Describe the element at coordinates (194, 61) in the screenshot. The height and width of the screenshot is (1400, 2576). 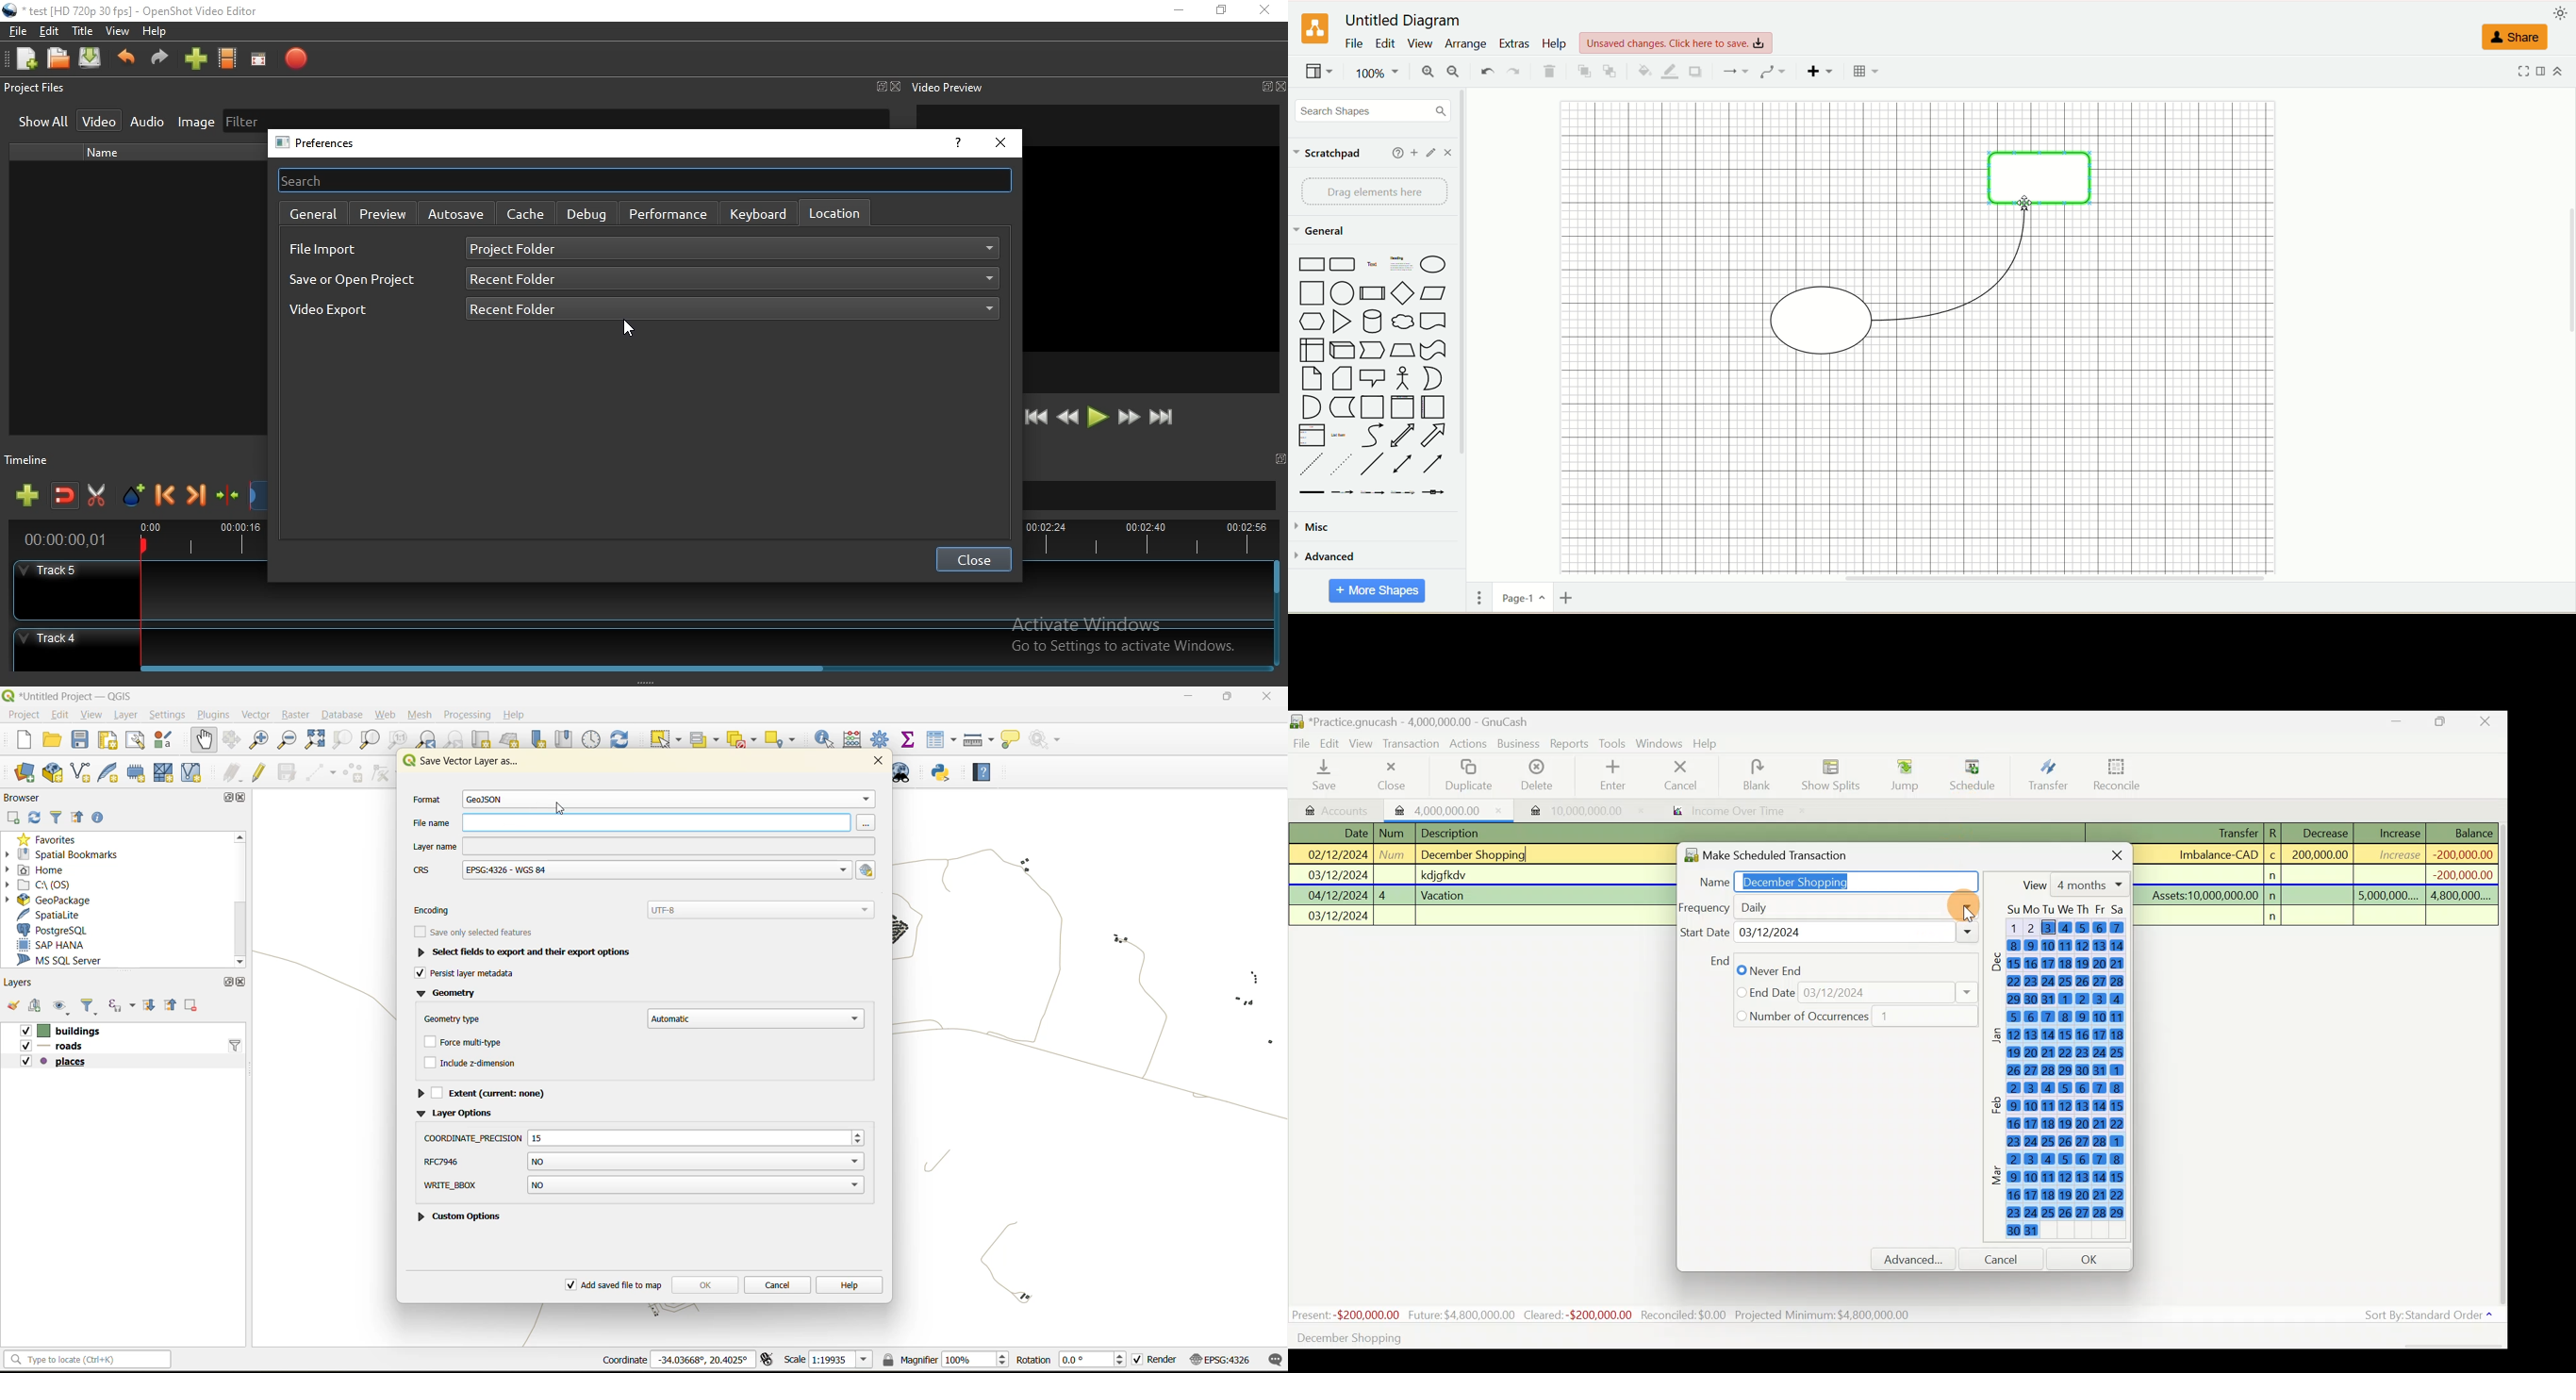
I see `import files` at that location.